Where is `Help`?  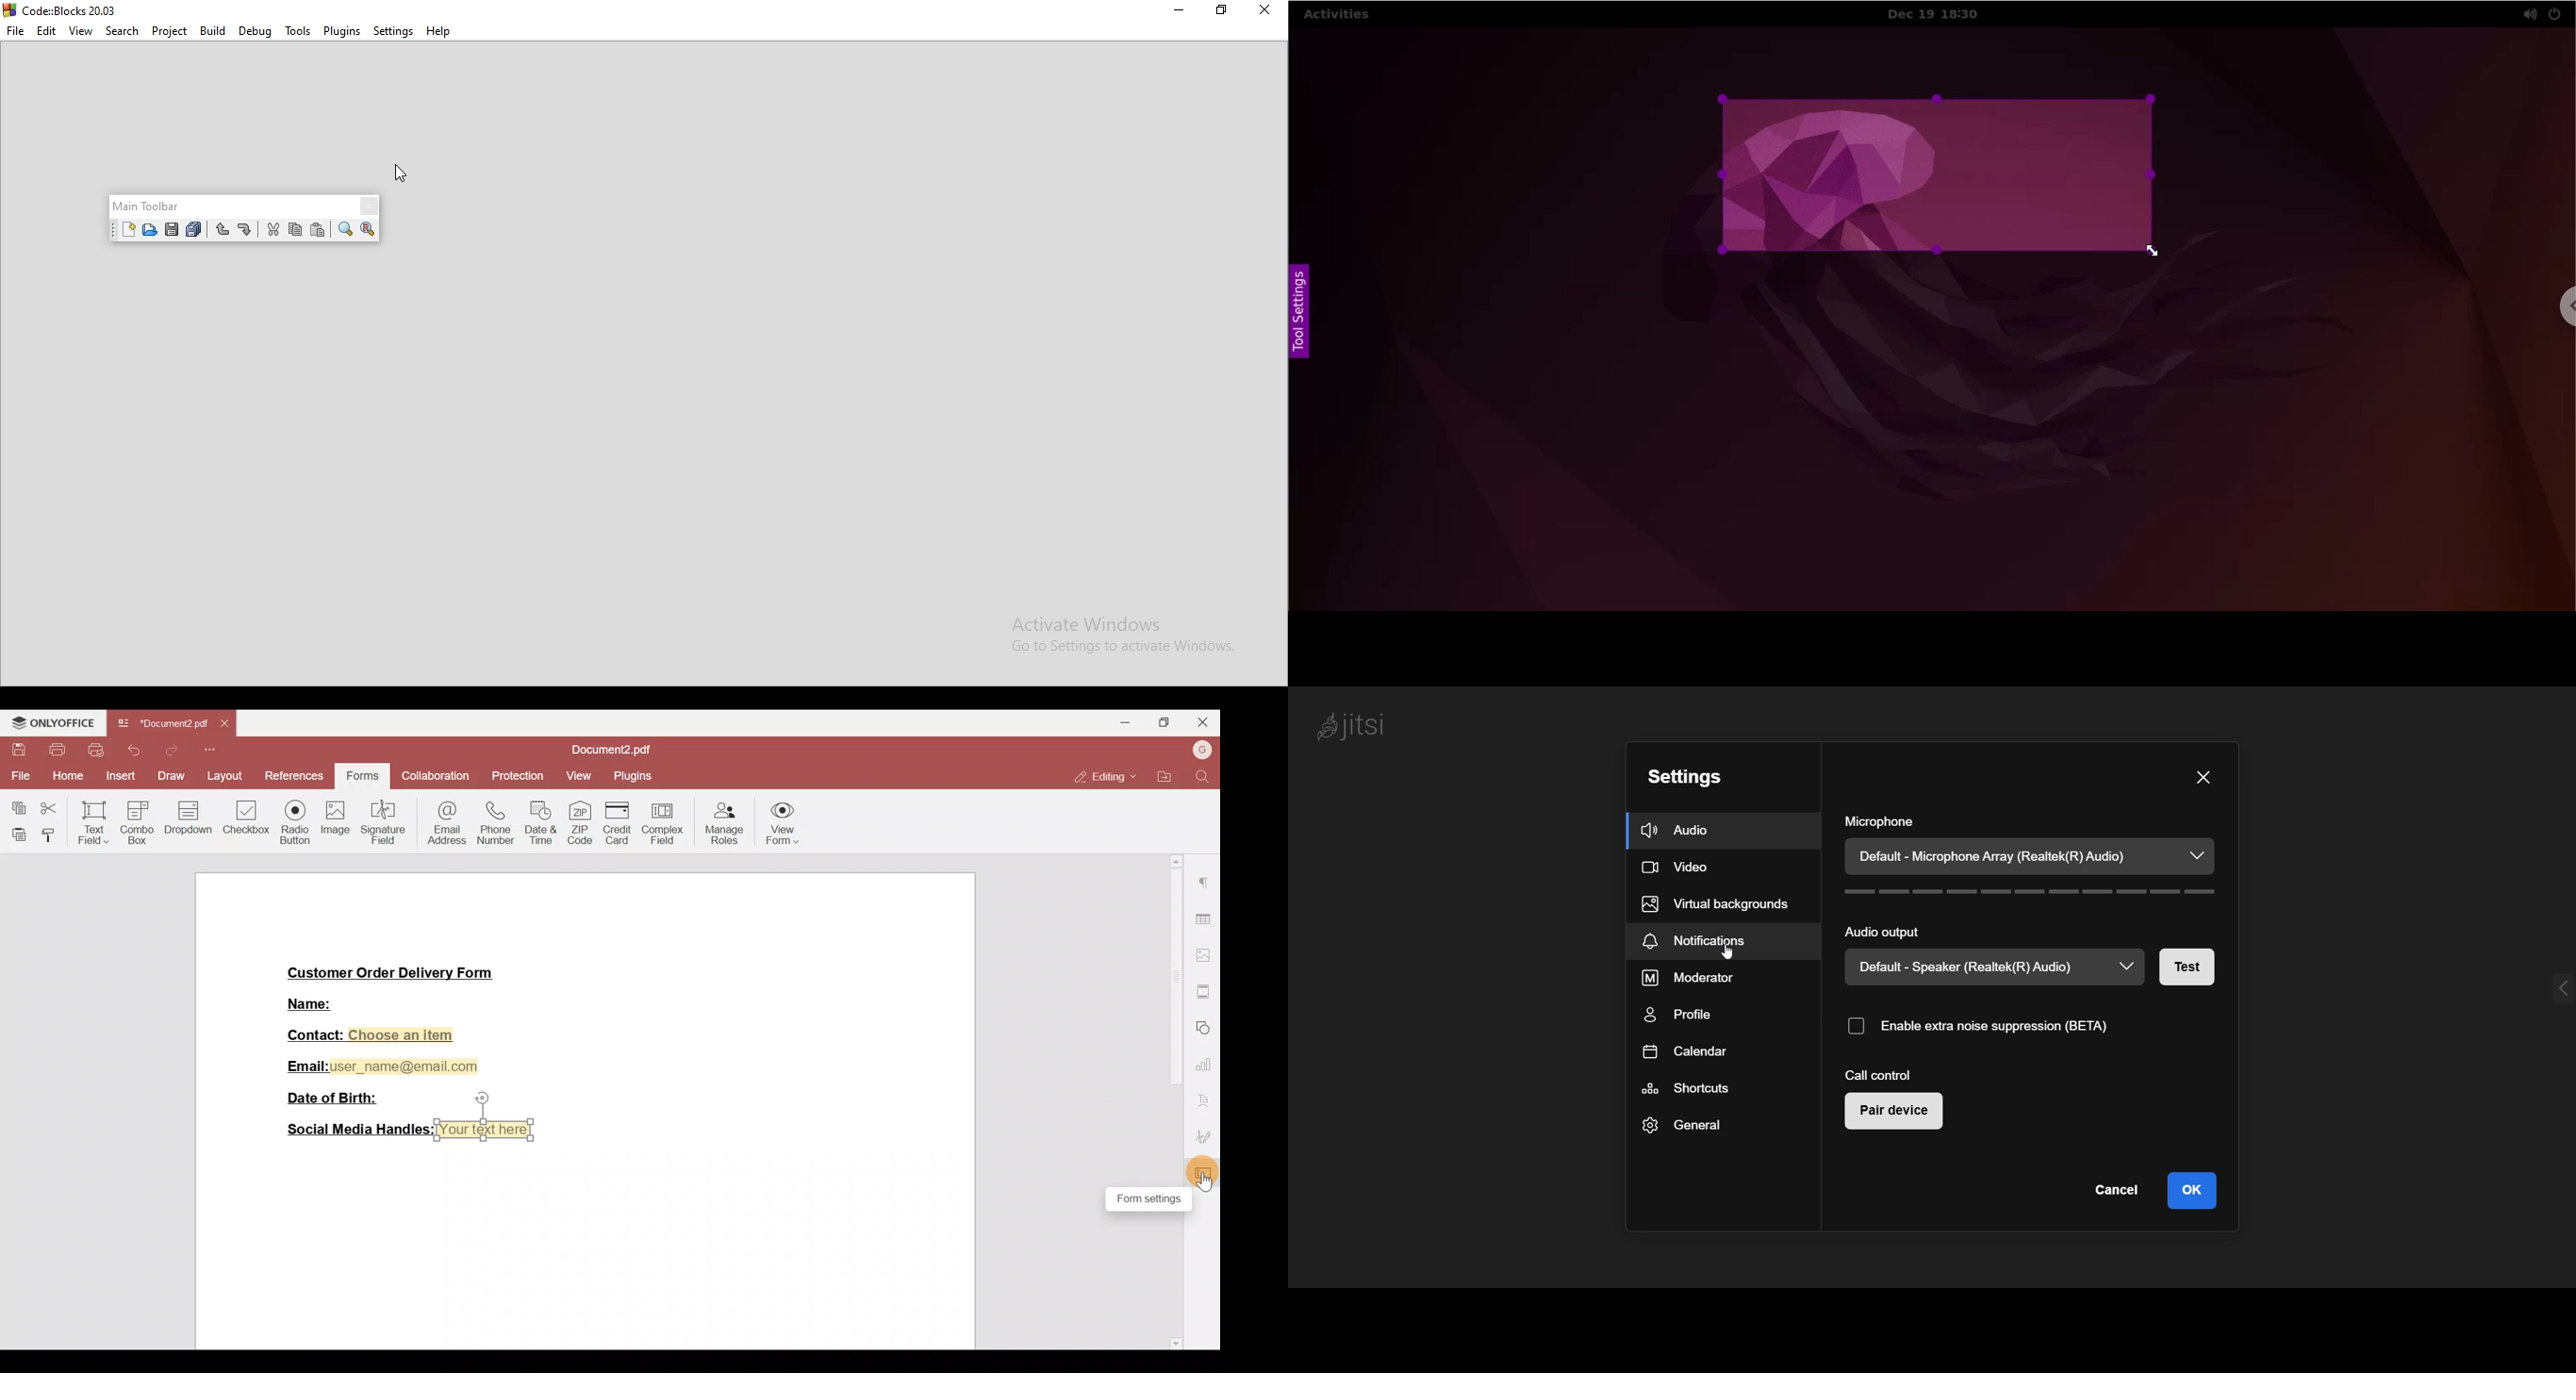 Help is located at coordinates (439, 30).